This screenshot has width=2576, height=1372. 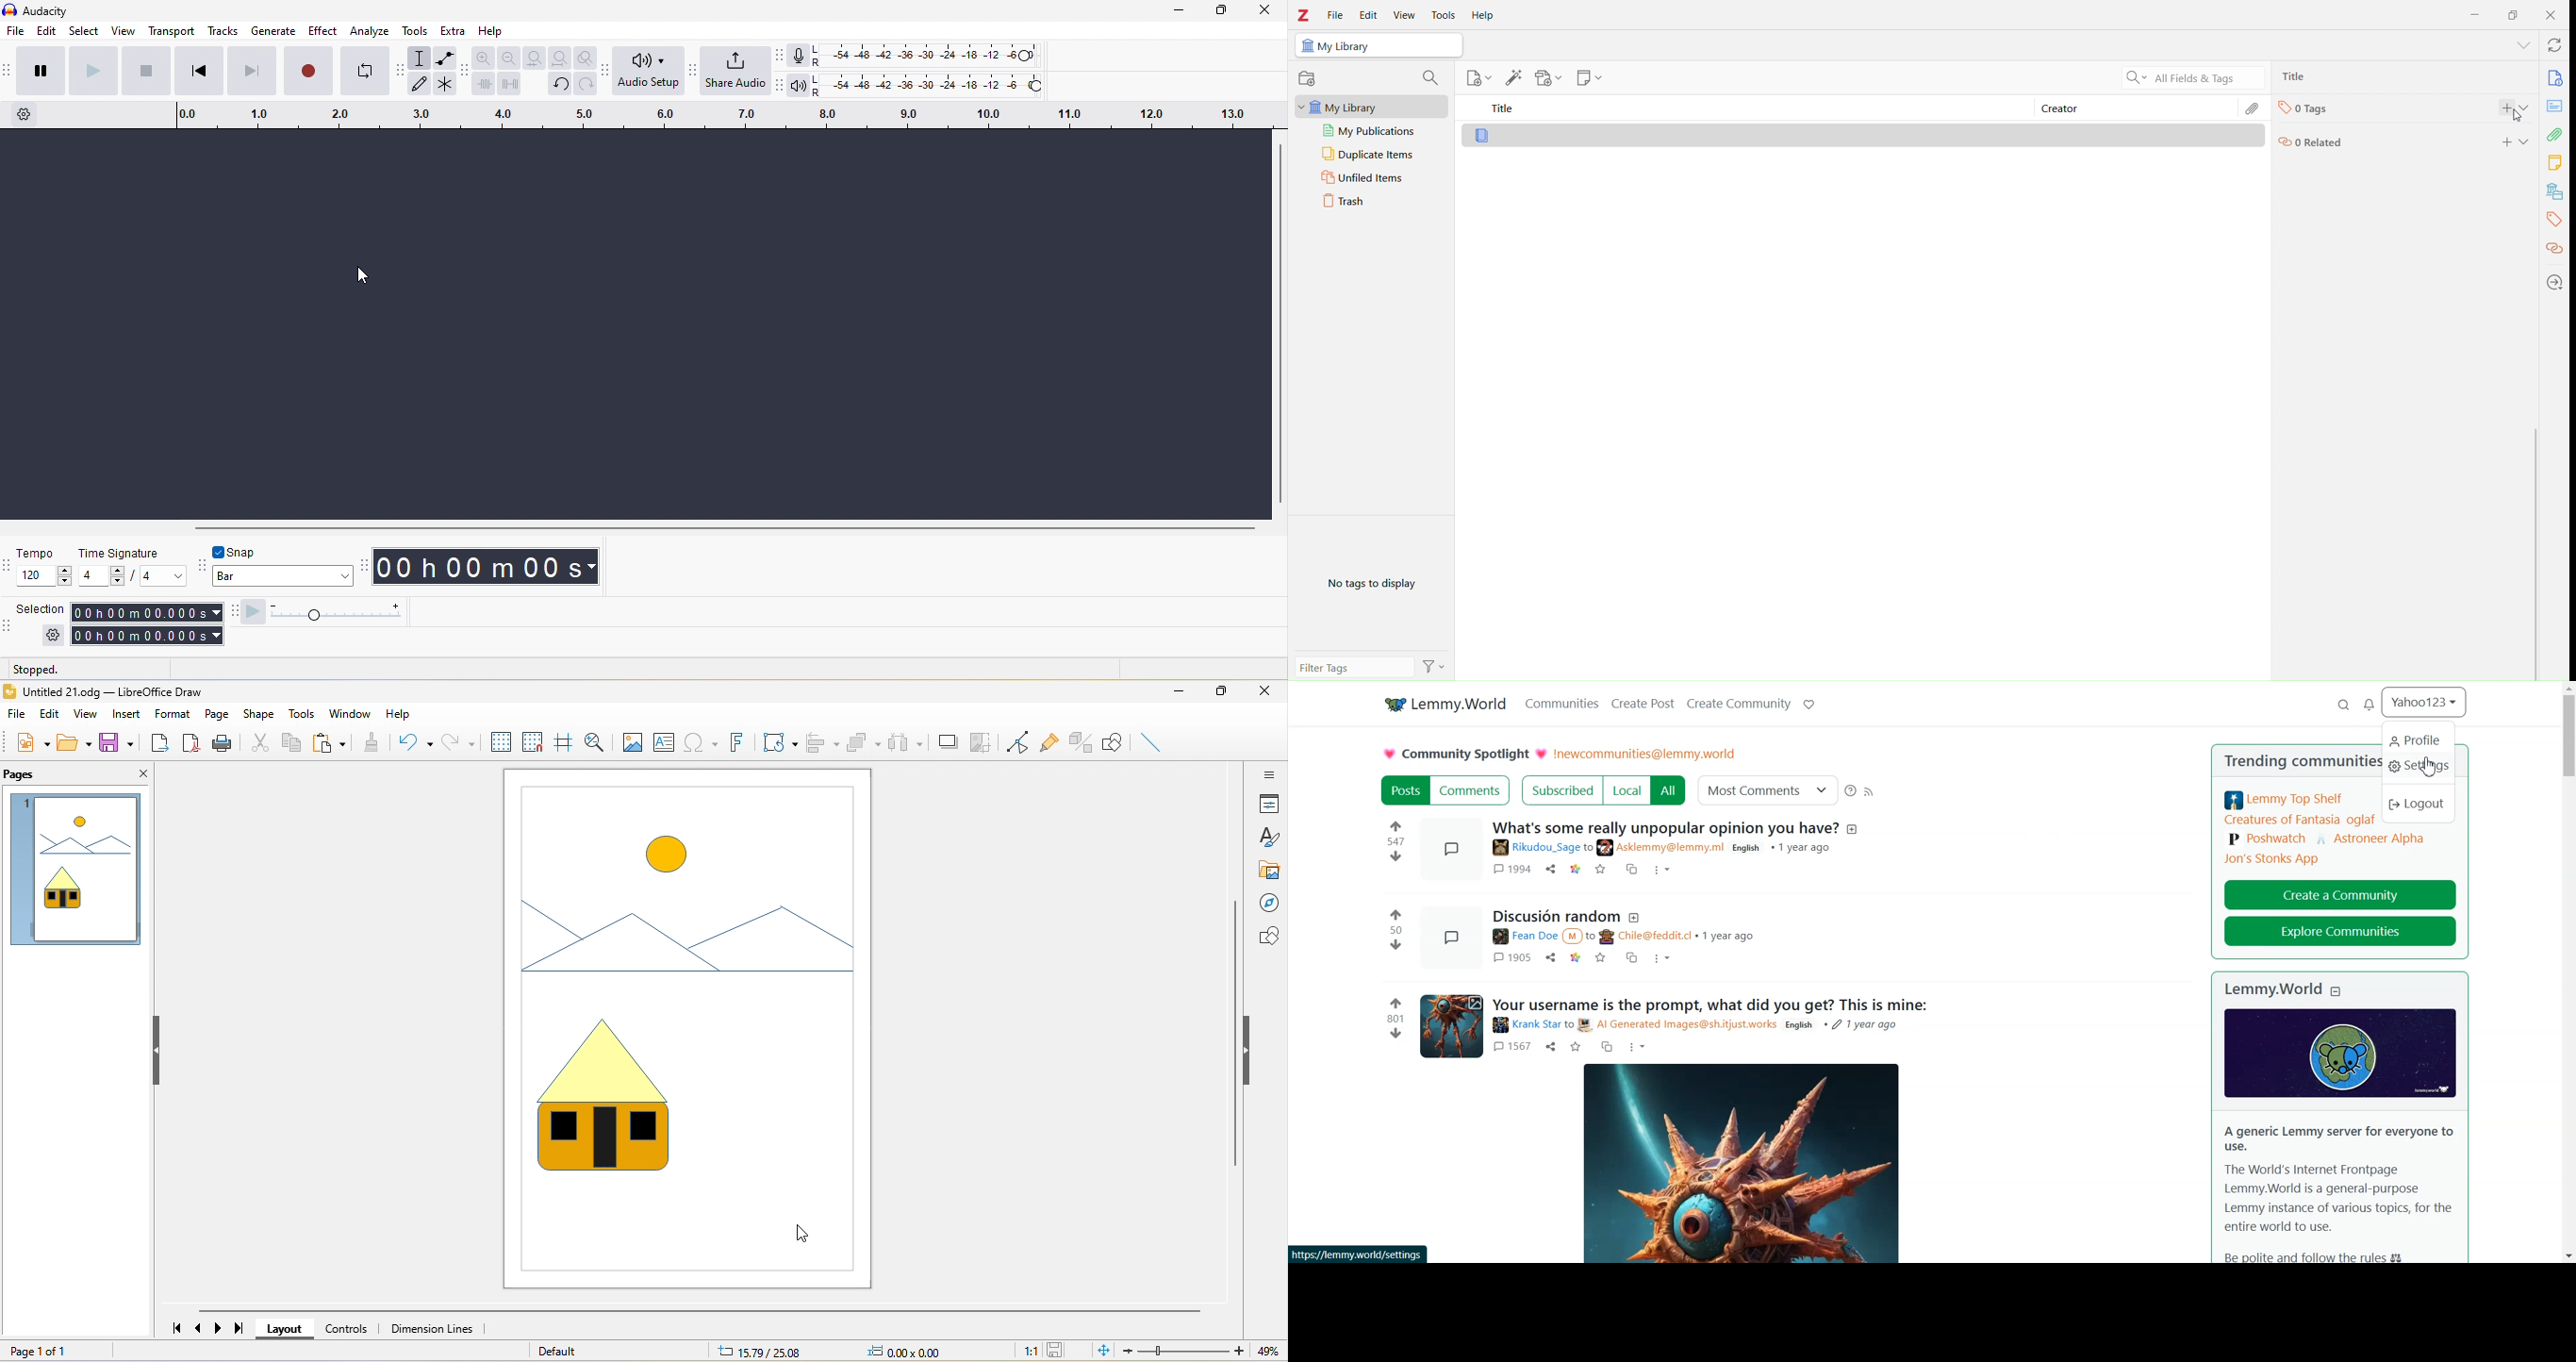 I want to click on recording level, so click(x=933, y=55).